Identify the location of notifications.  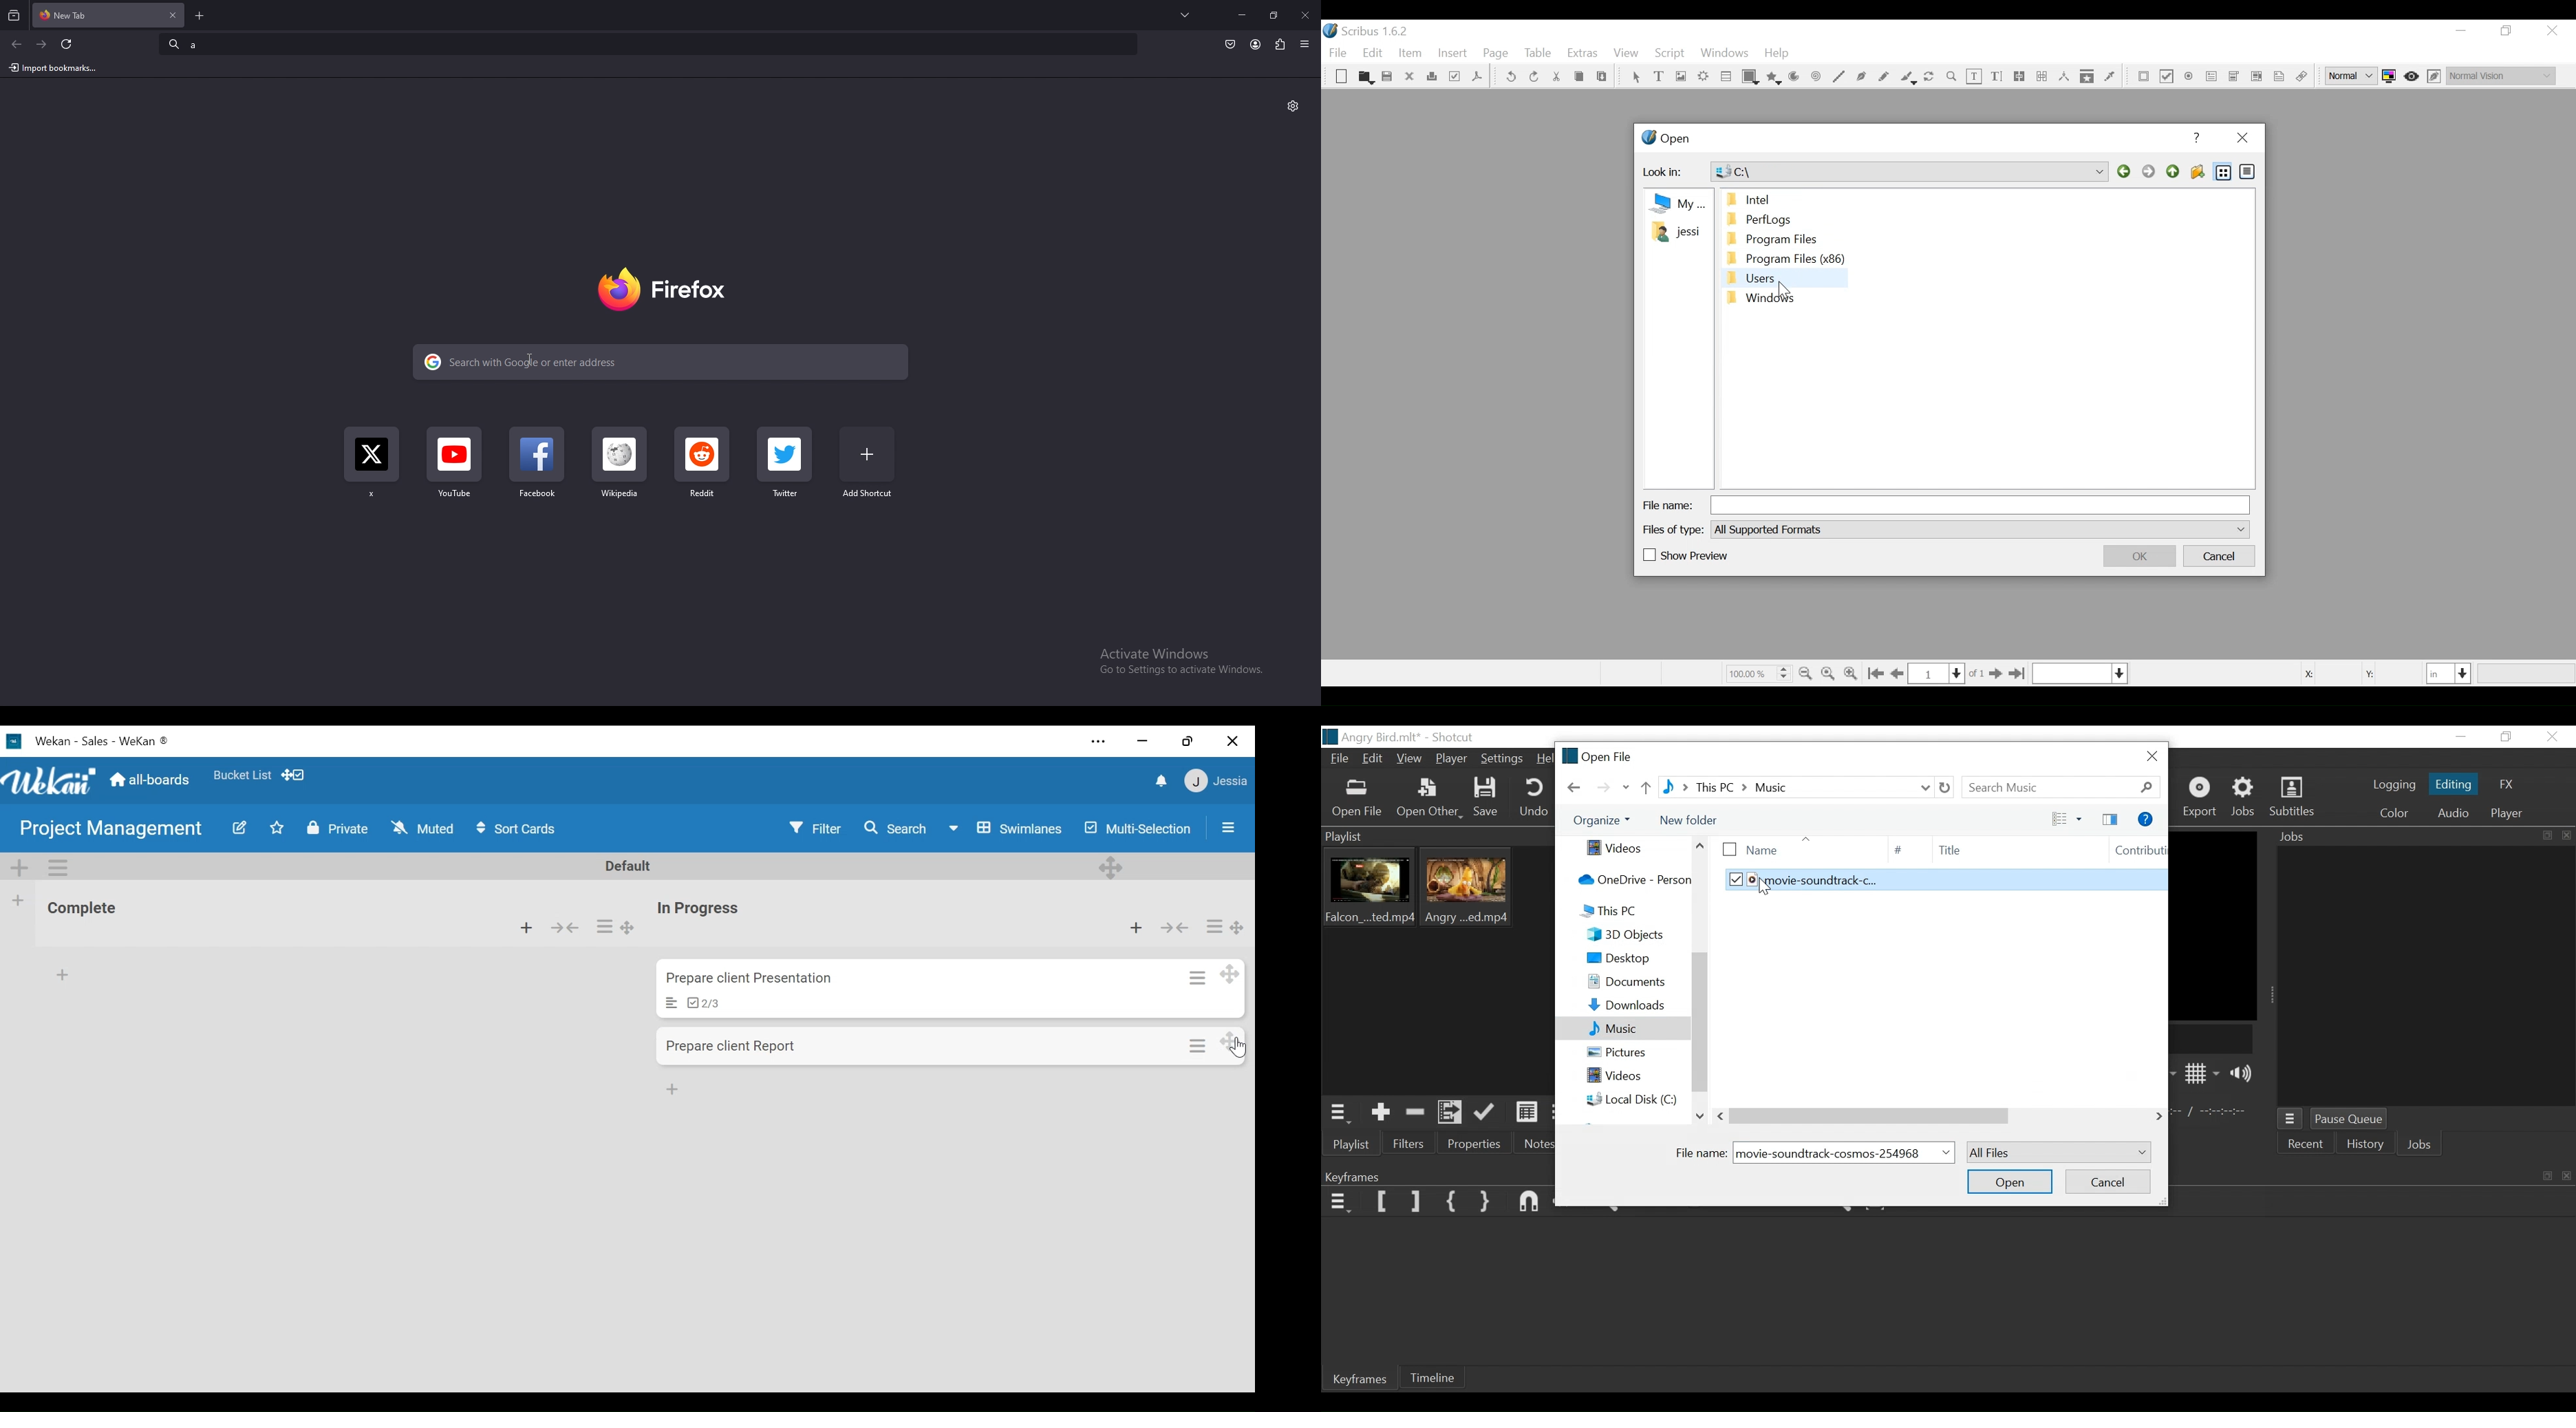
(1156, 780).